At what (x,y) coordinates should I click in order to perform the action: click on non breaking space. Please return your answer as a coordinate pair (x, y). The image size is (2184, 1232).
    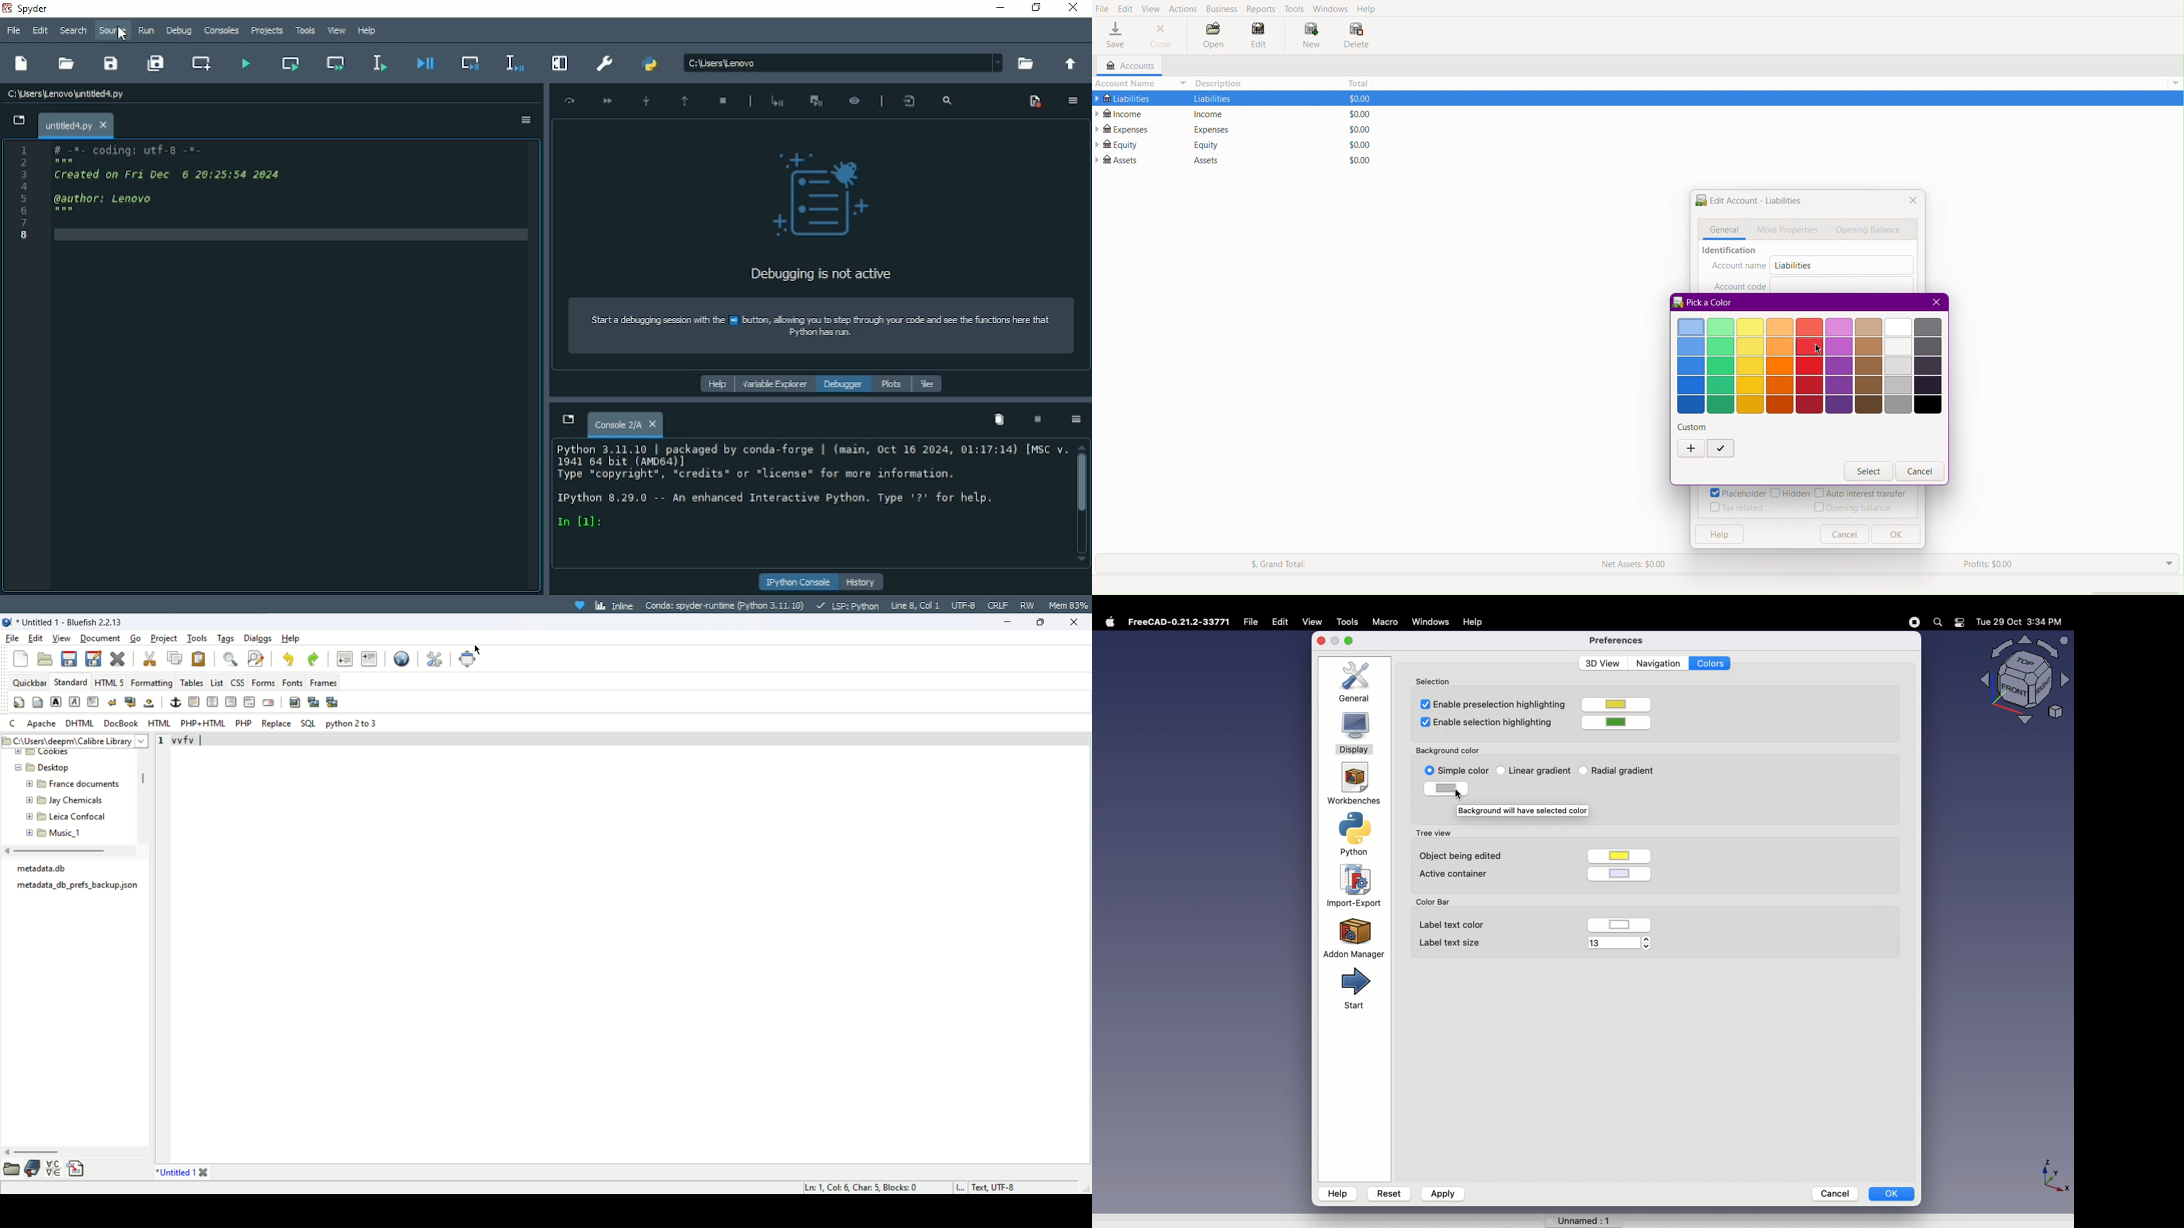
    Looking at the image, I should click on (150, 703).